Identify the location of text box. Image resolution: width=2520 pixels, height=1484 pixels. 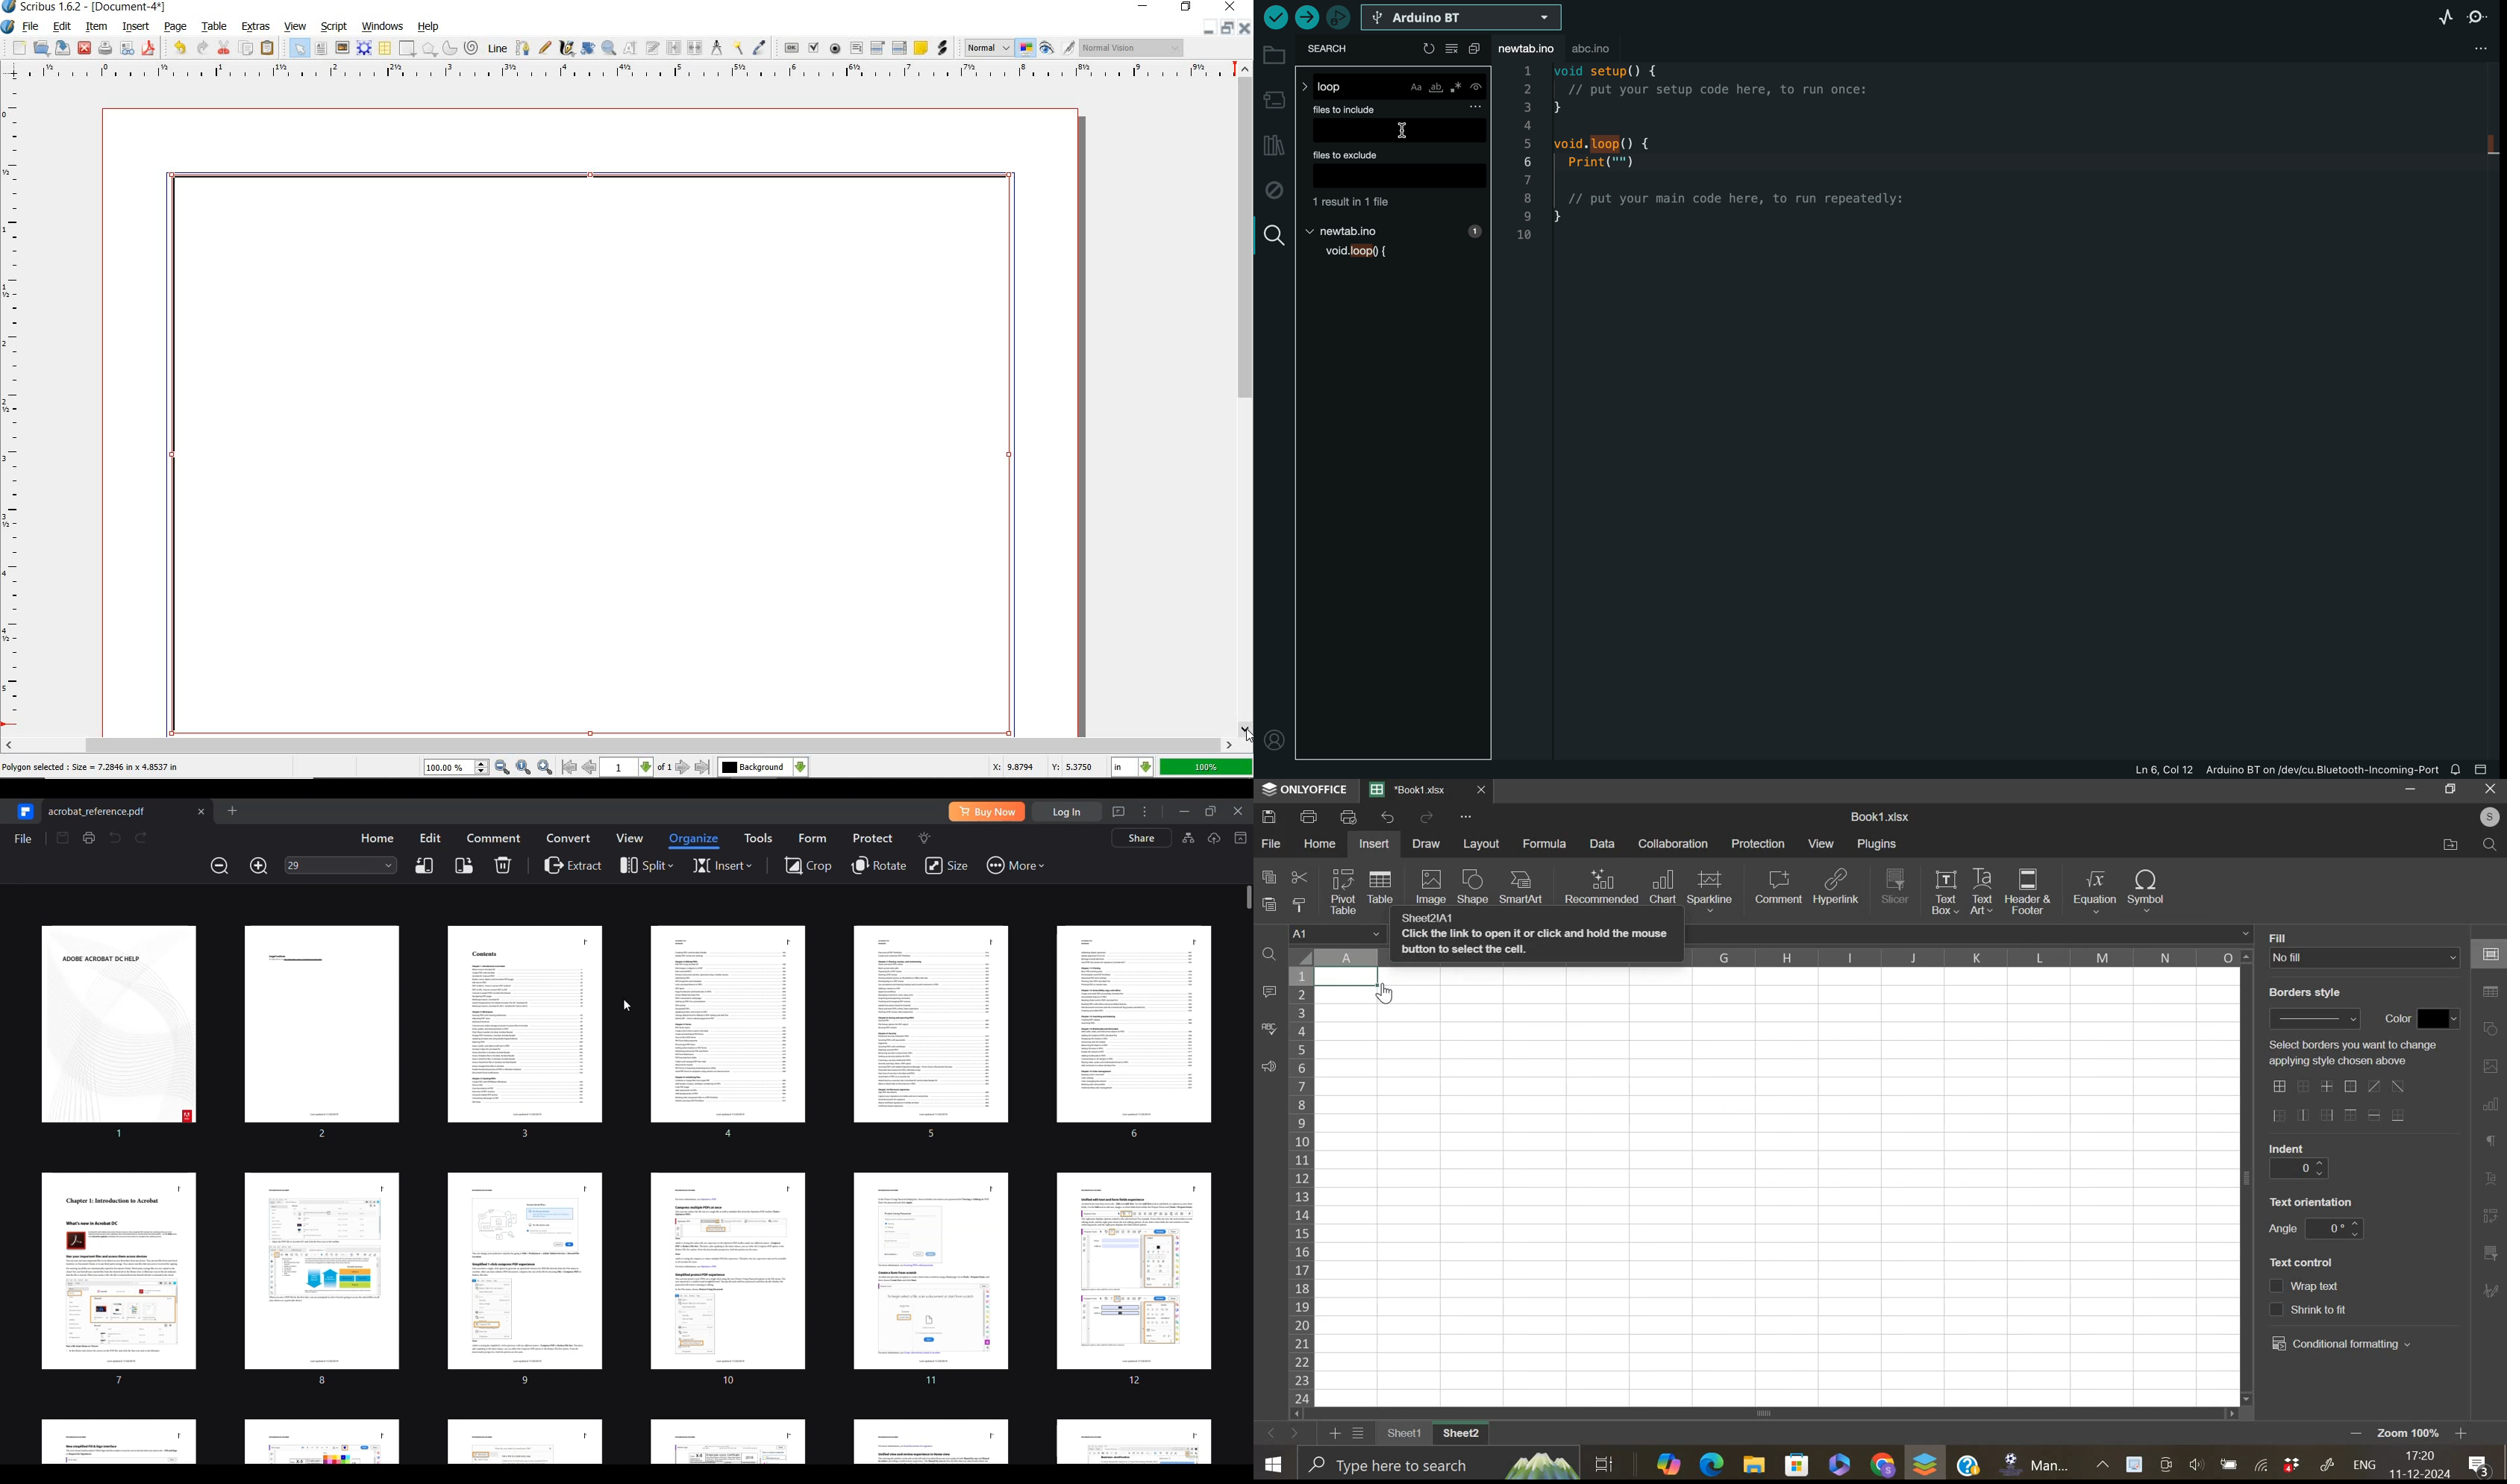
(1944, 891).